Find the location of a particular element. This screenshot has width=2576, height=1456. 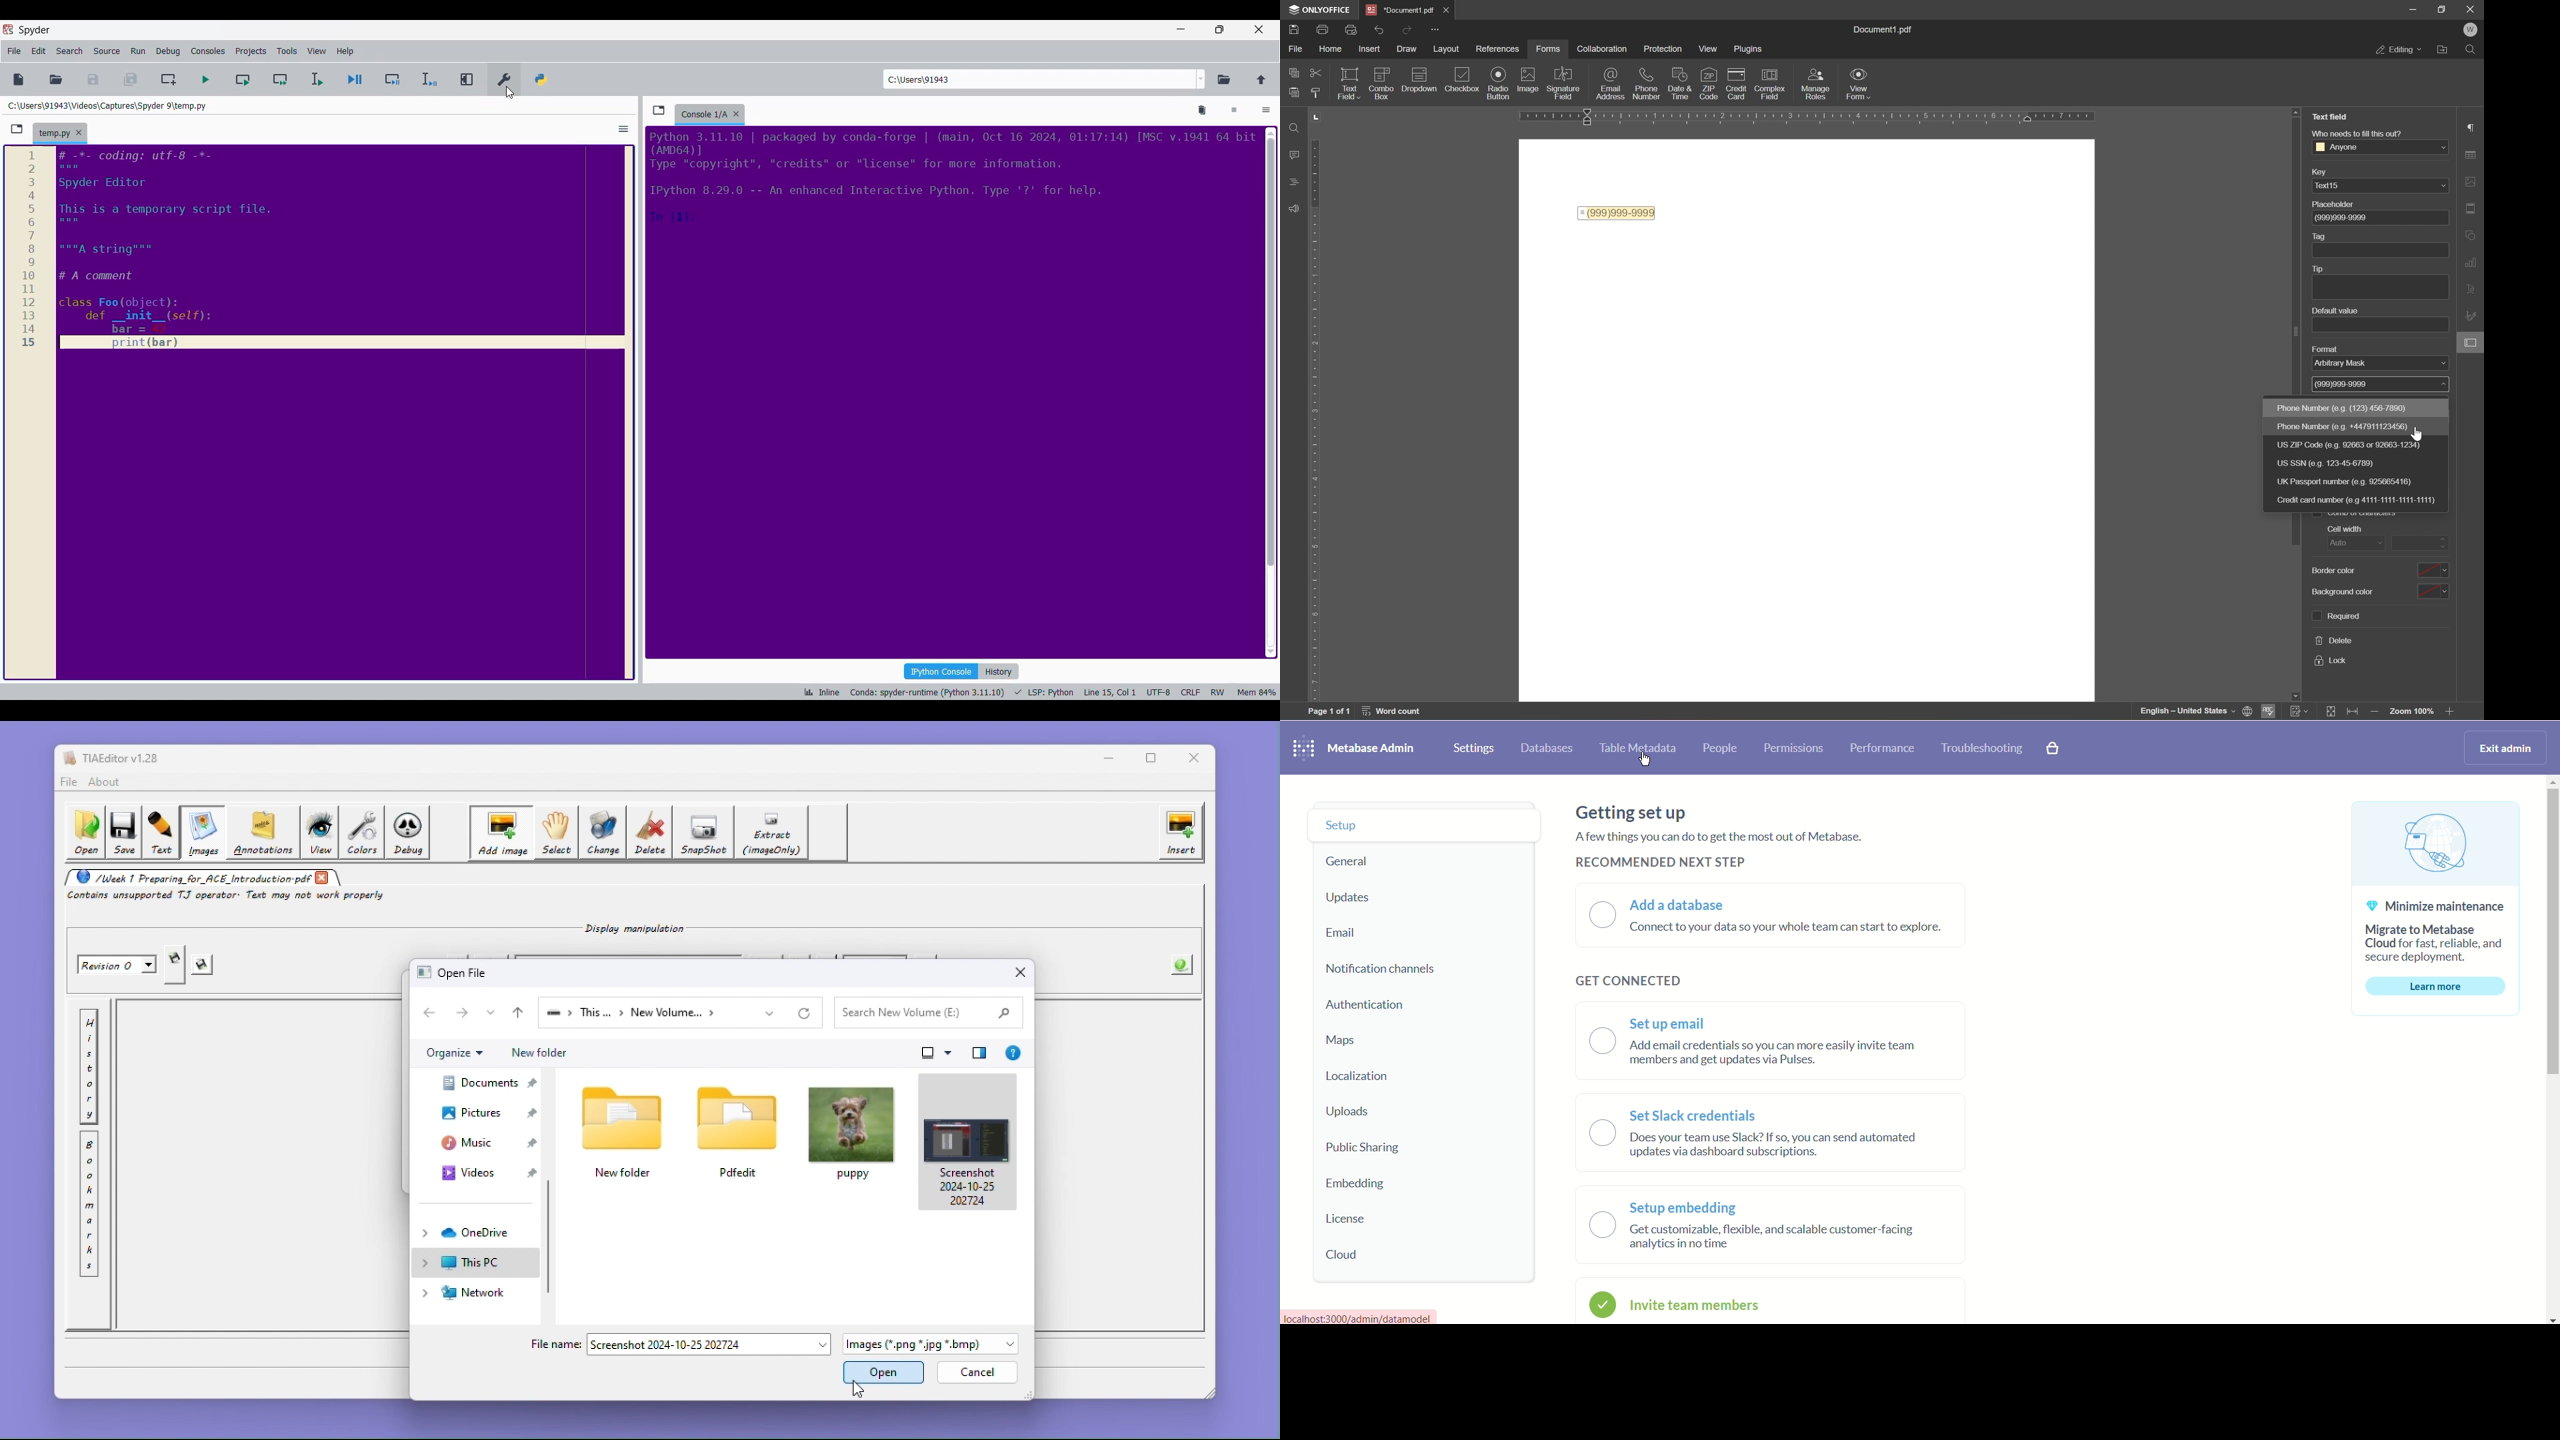

editing is located at coordinates (2400, 49).